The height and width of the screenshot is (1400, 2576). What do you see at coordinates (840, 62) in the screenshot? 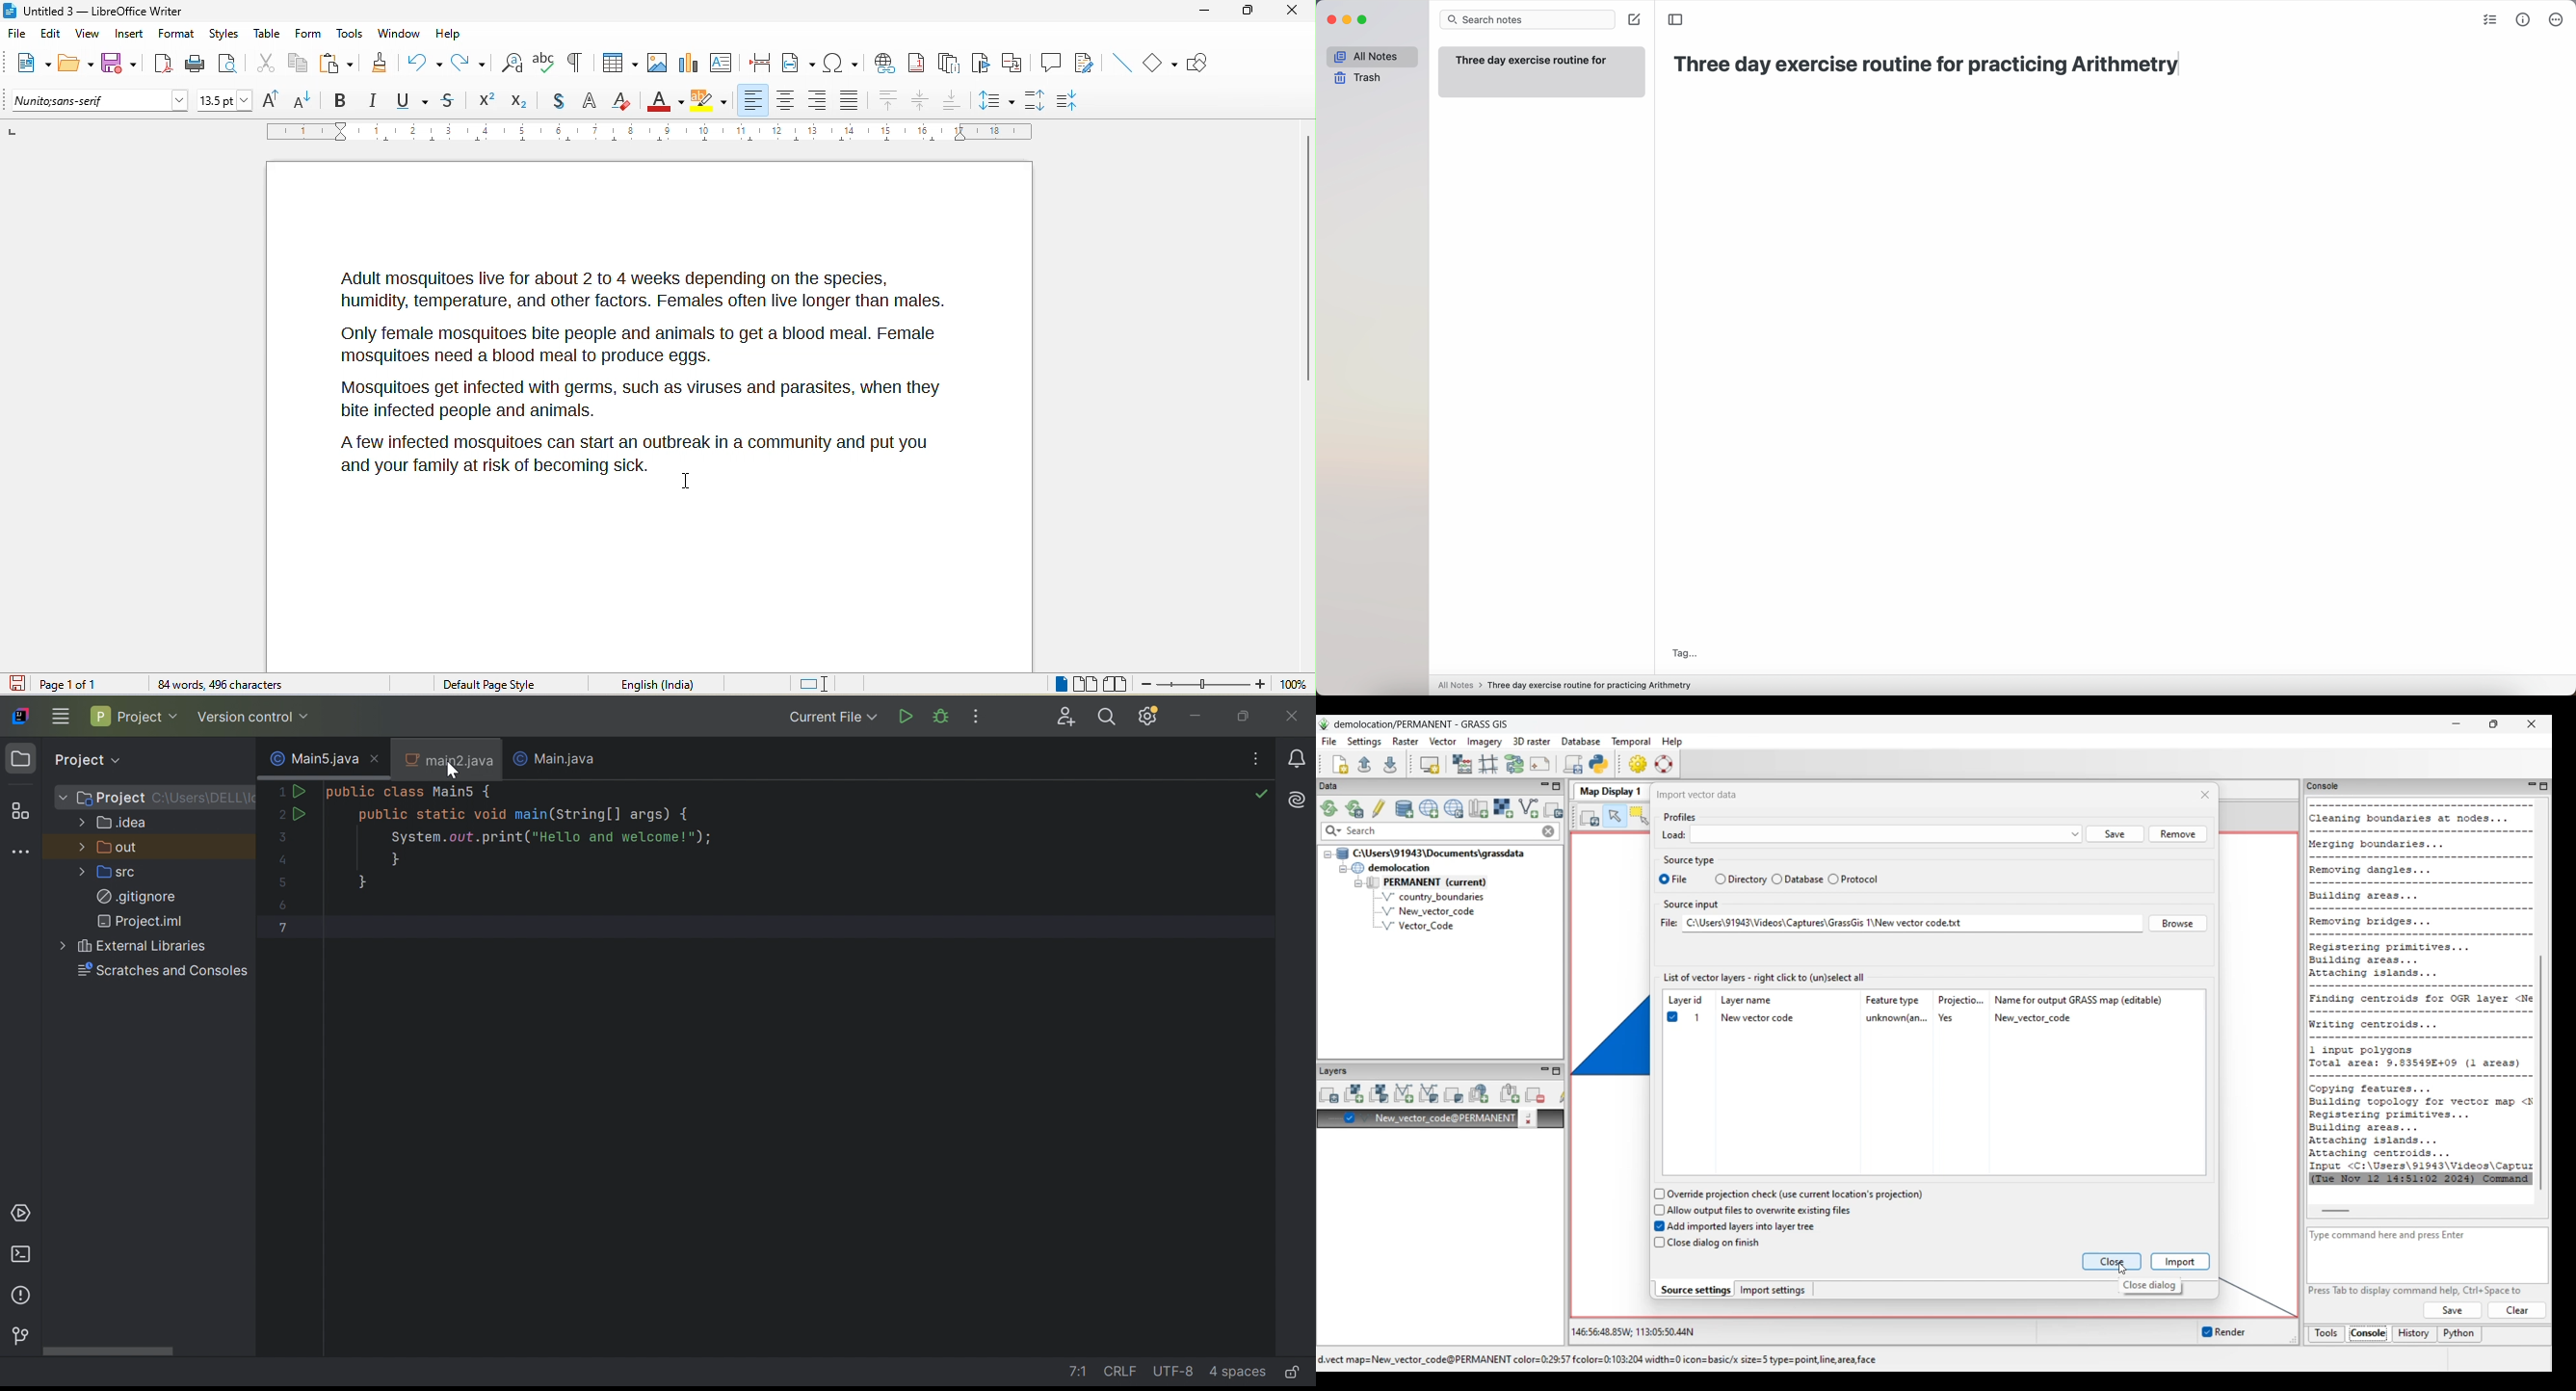
I see `special character` at bounding box center [840, 62].